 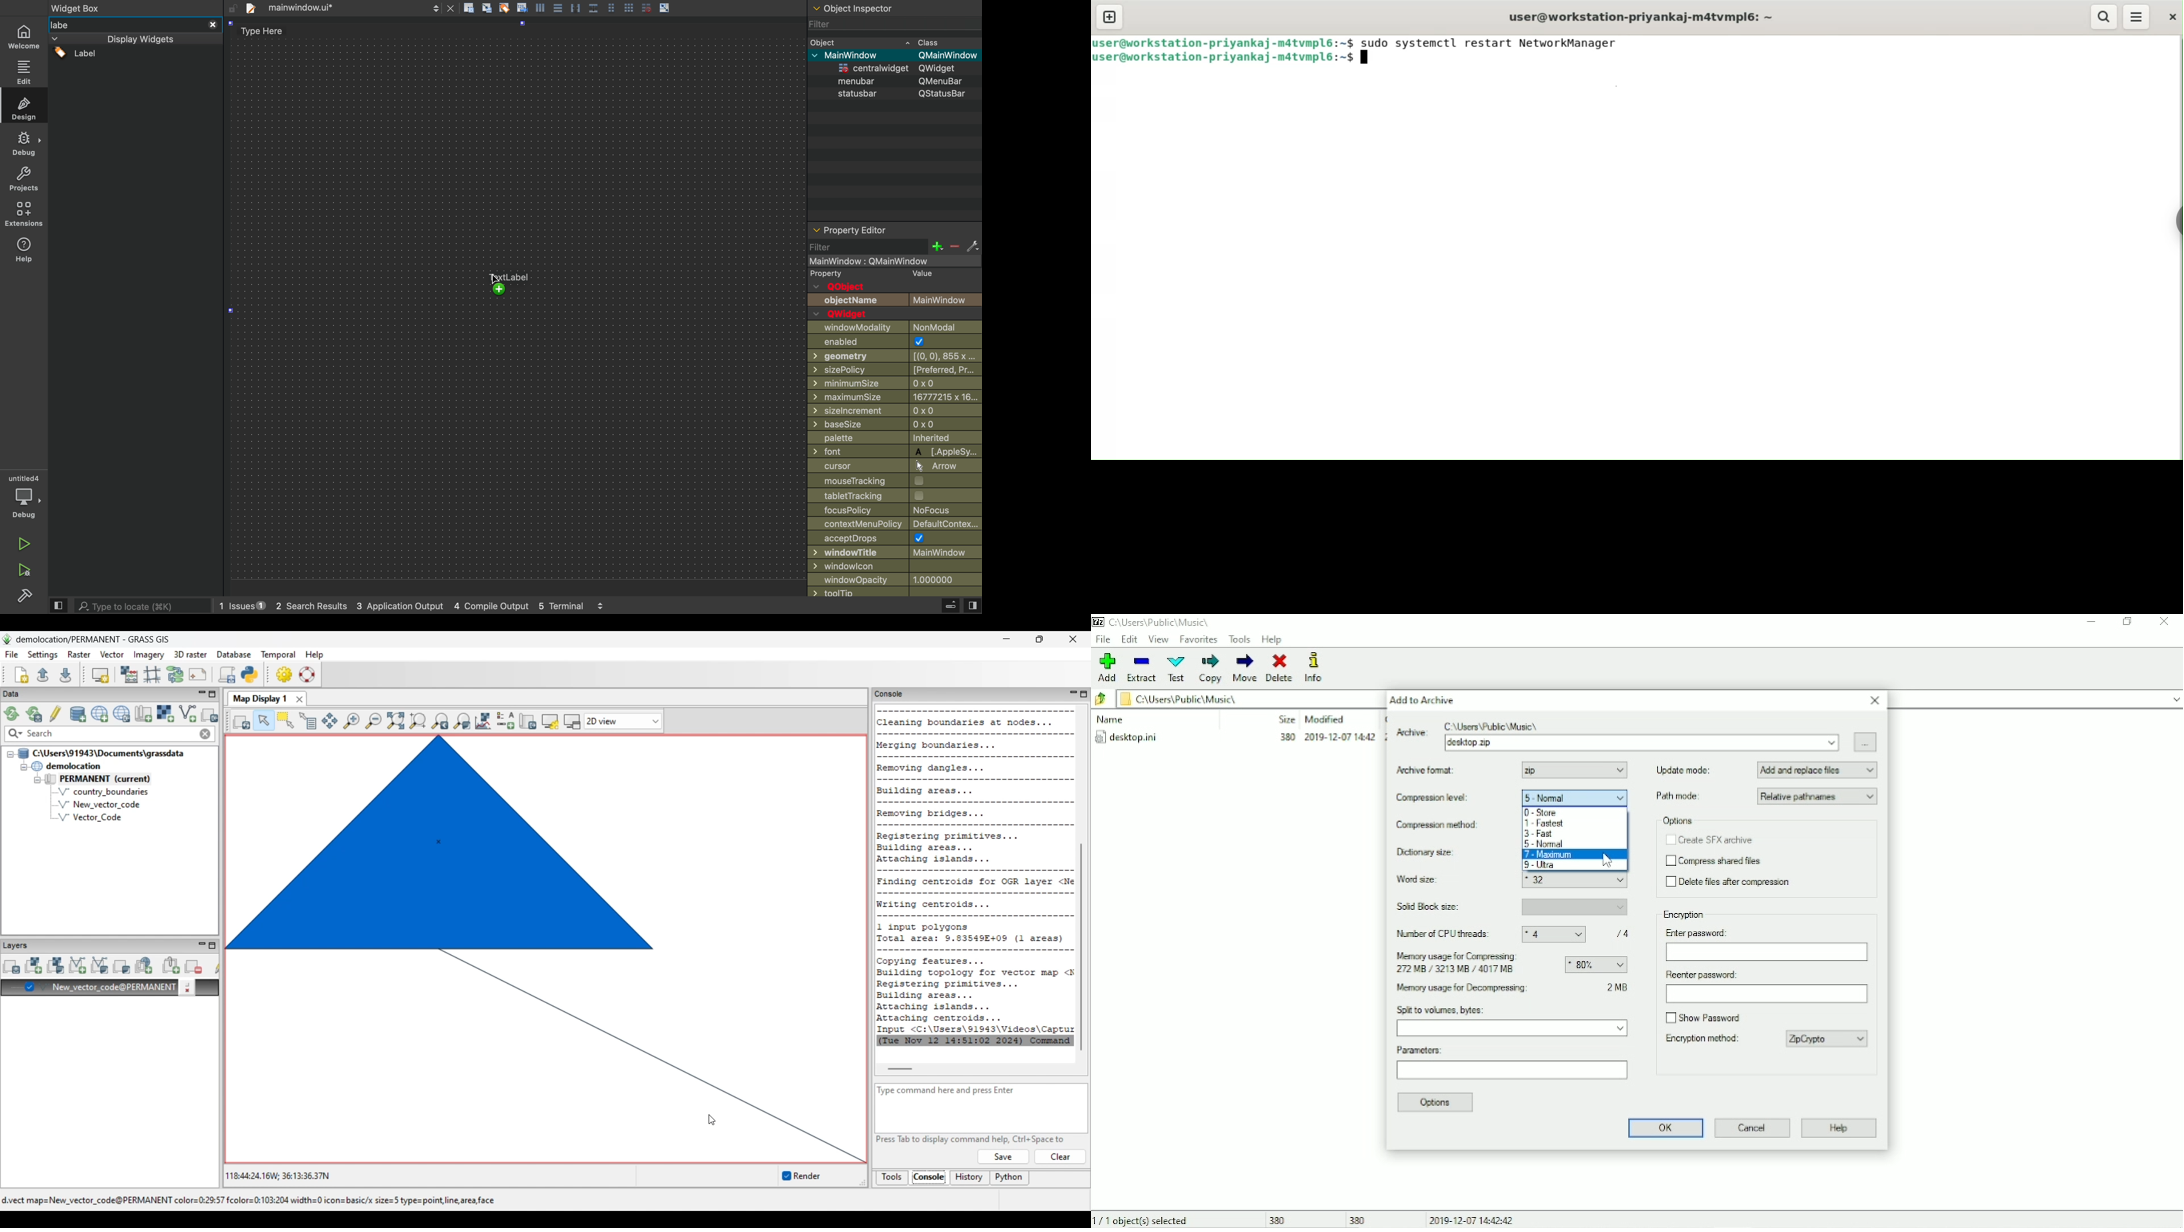 I want to click on edit, so click(x=24, y=70).